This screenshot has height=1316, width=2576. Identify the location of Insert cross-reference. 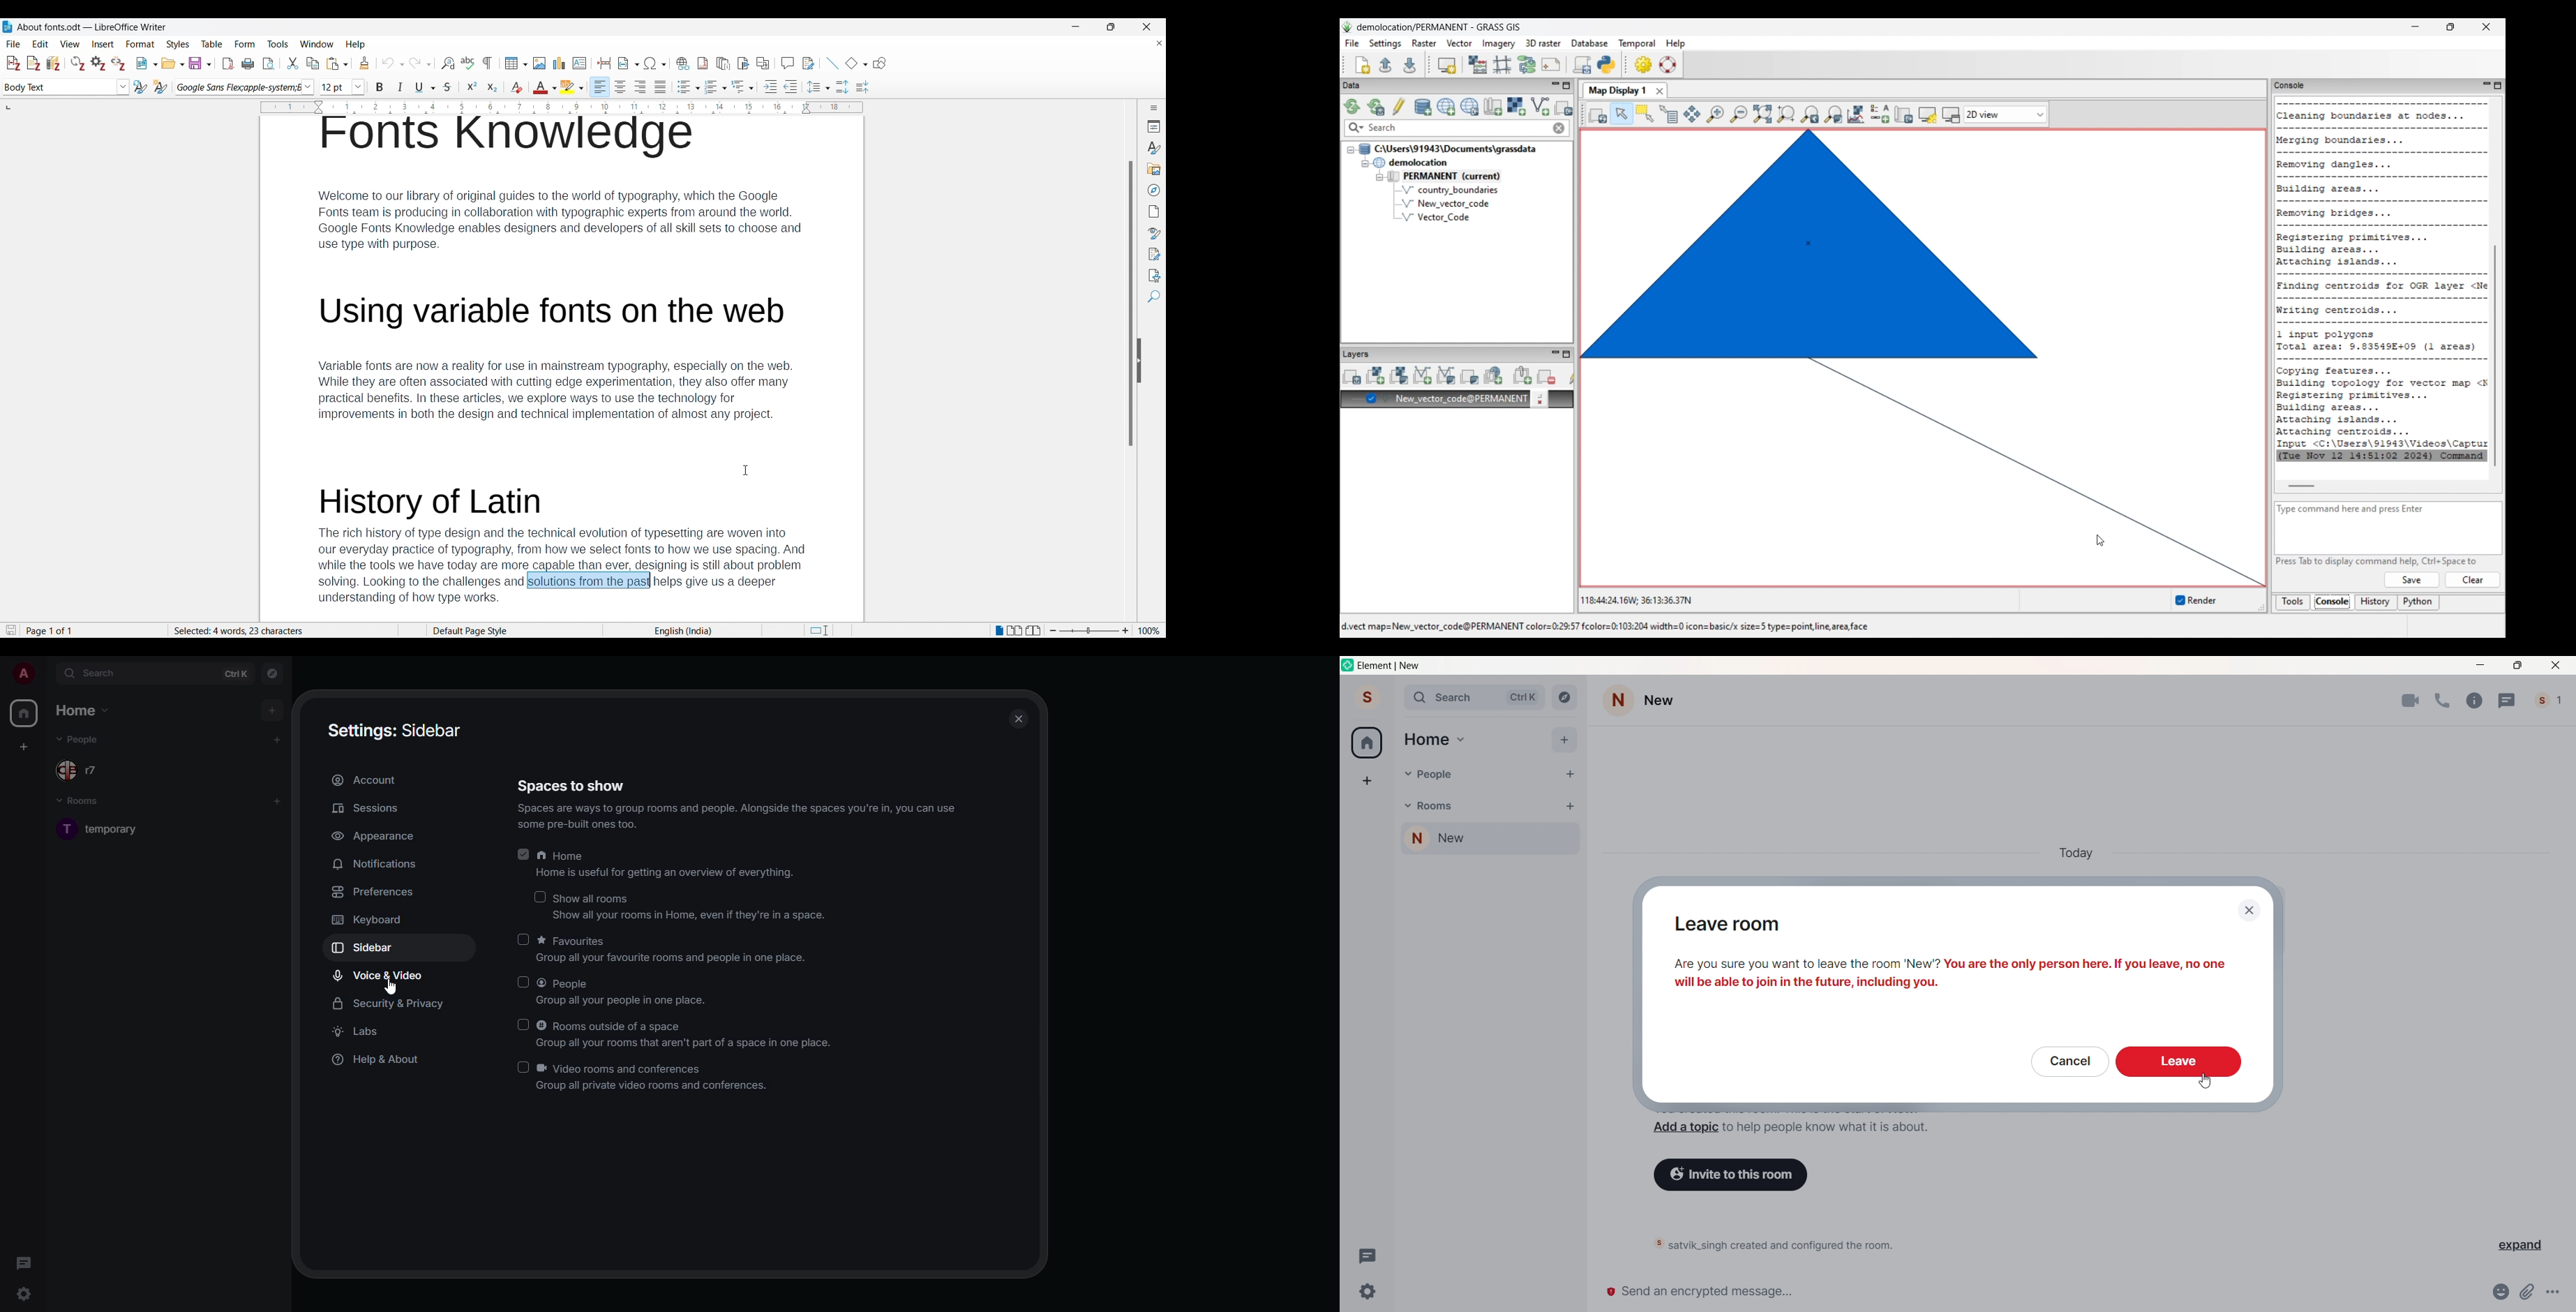
(763, 63).